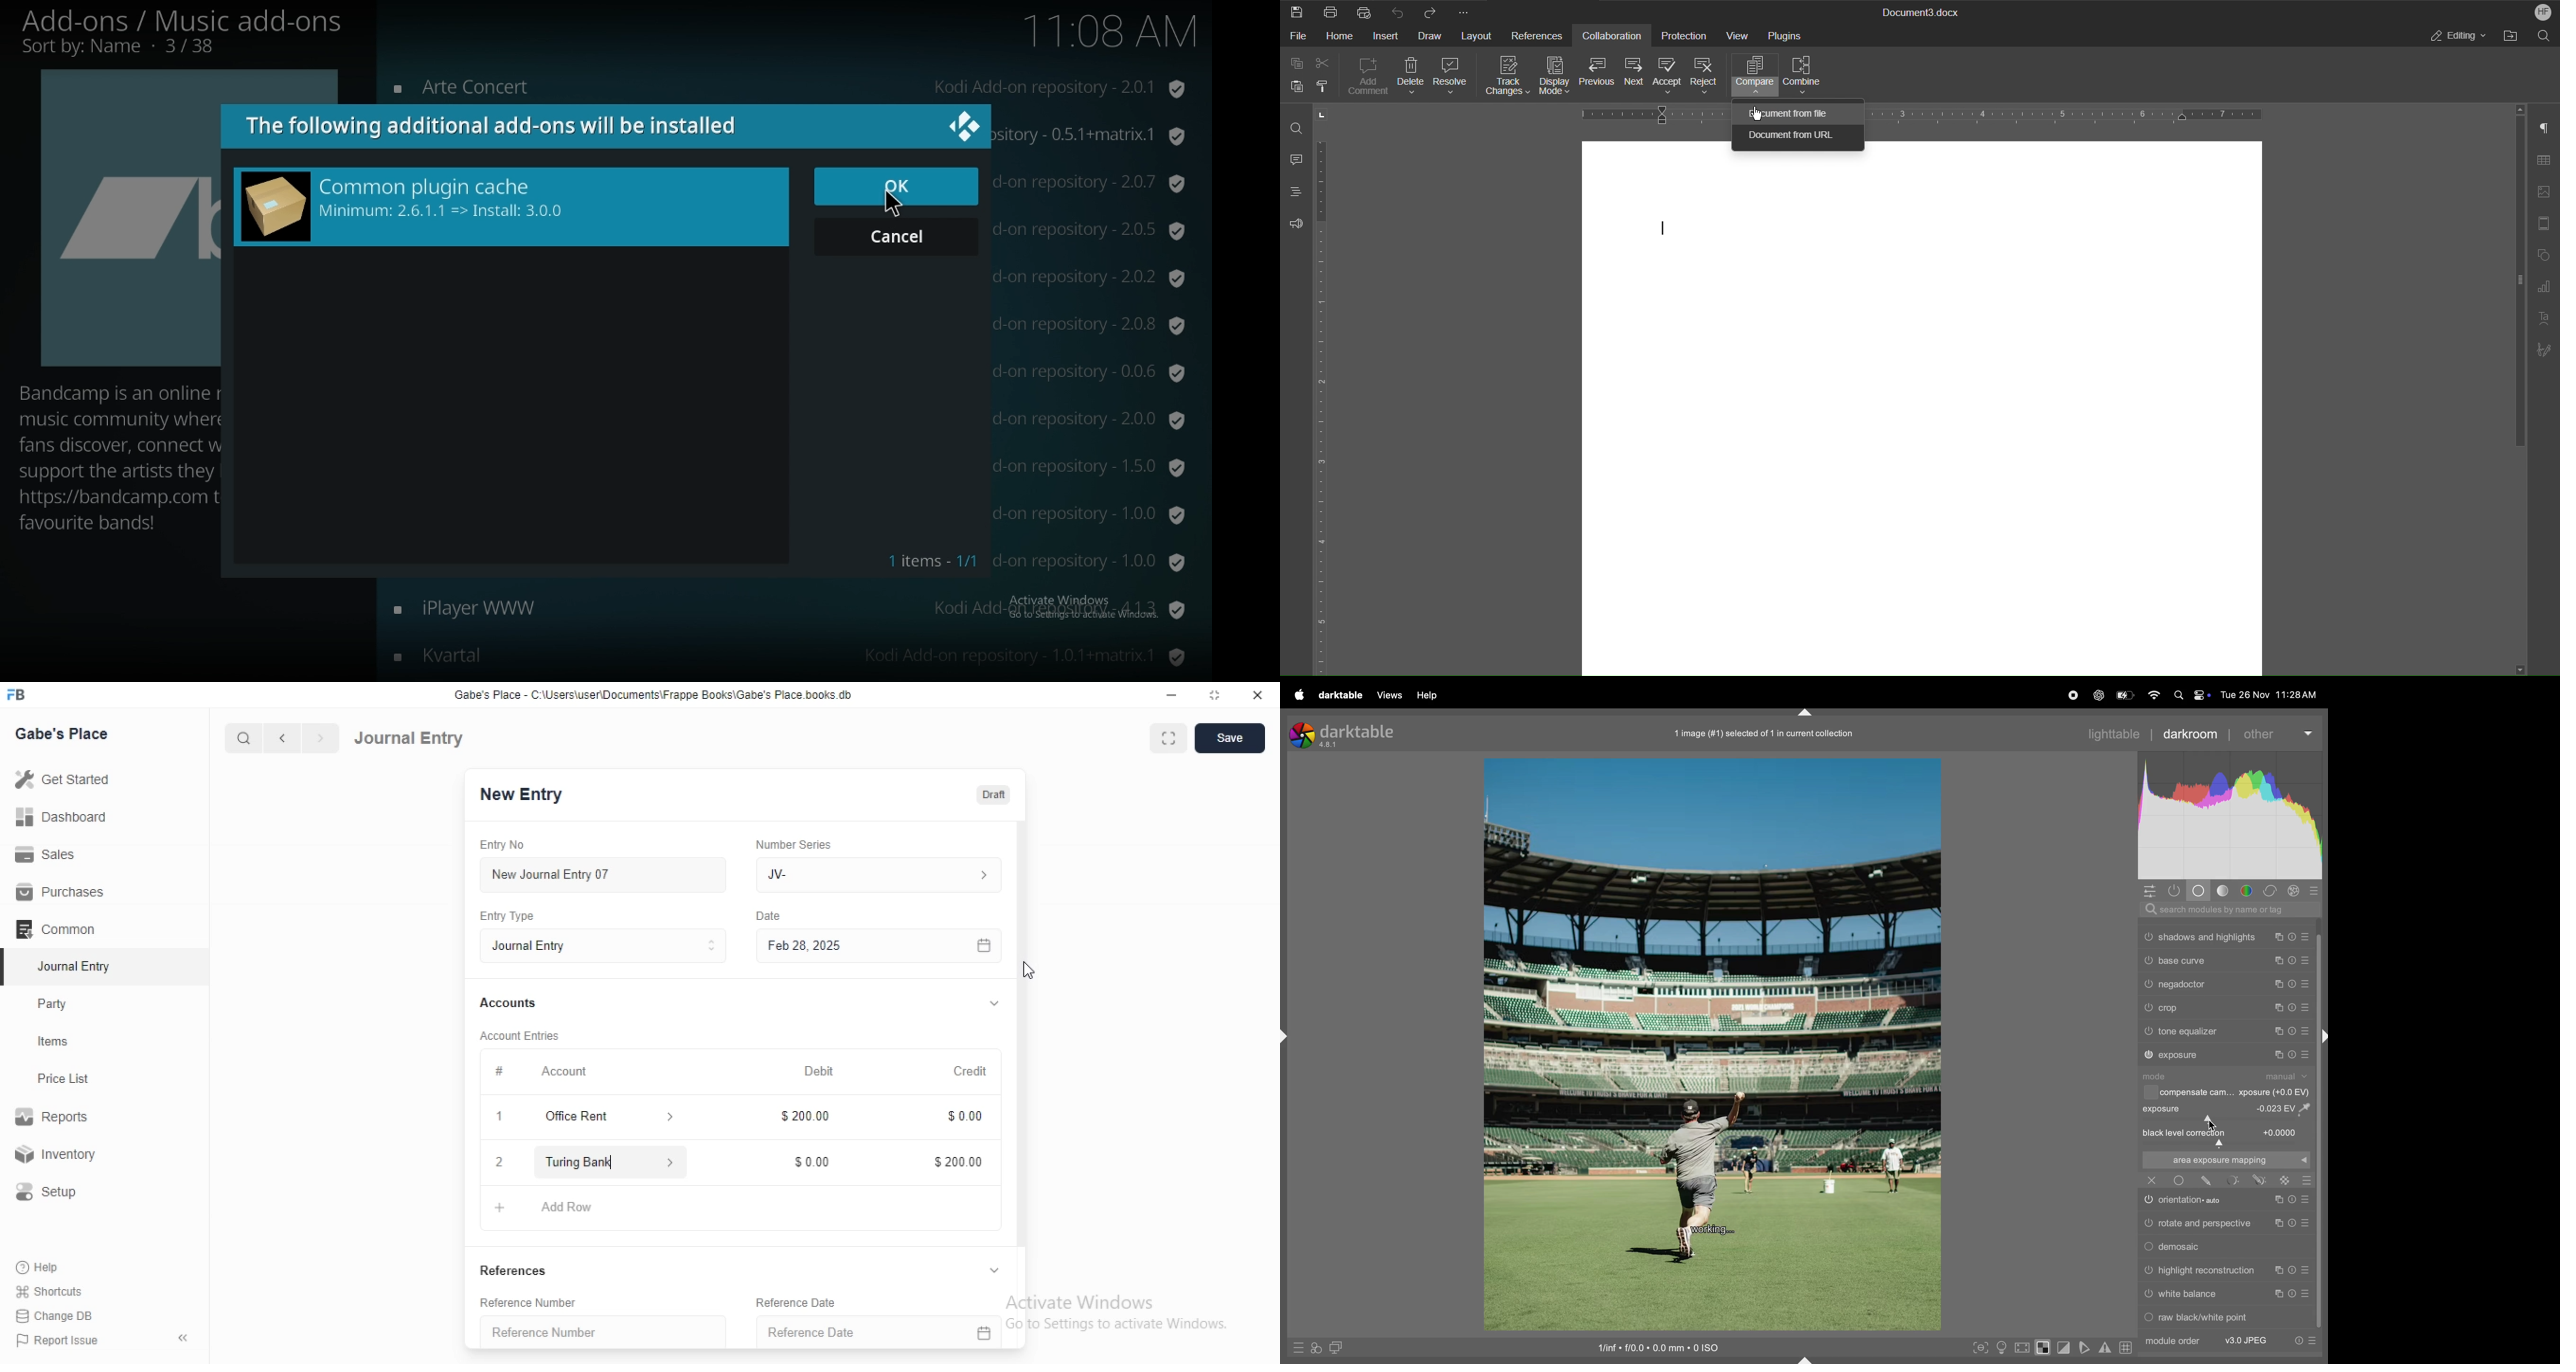 The height and width of the screenshot is (1372, 2576). Describe the element at coordinates (993, 795) in the screenshot. I see `Draft` at that location.